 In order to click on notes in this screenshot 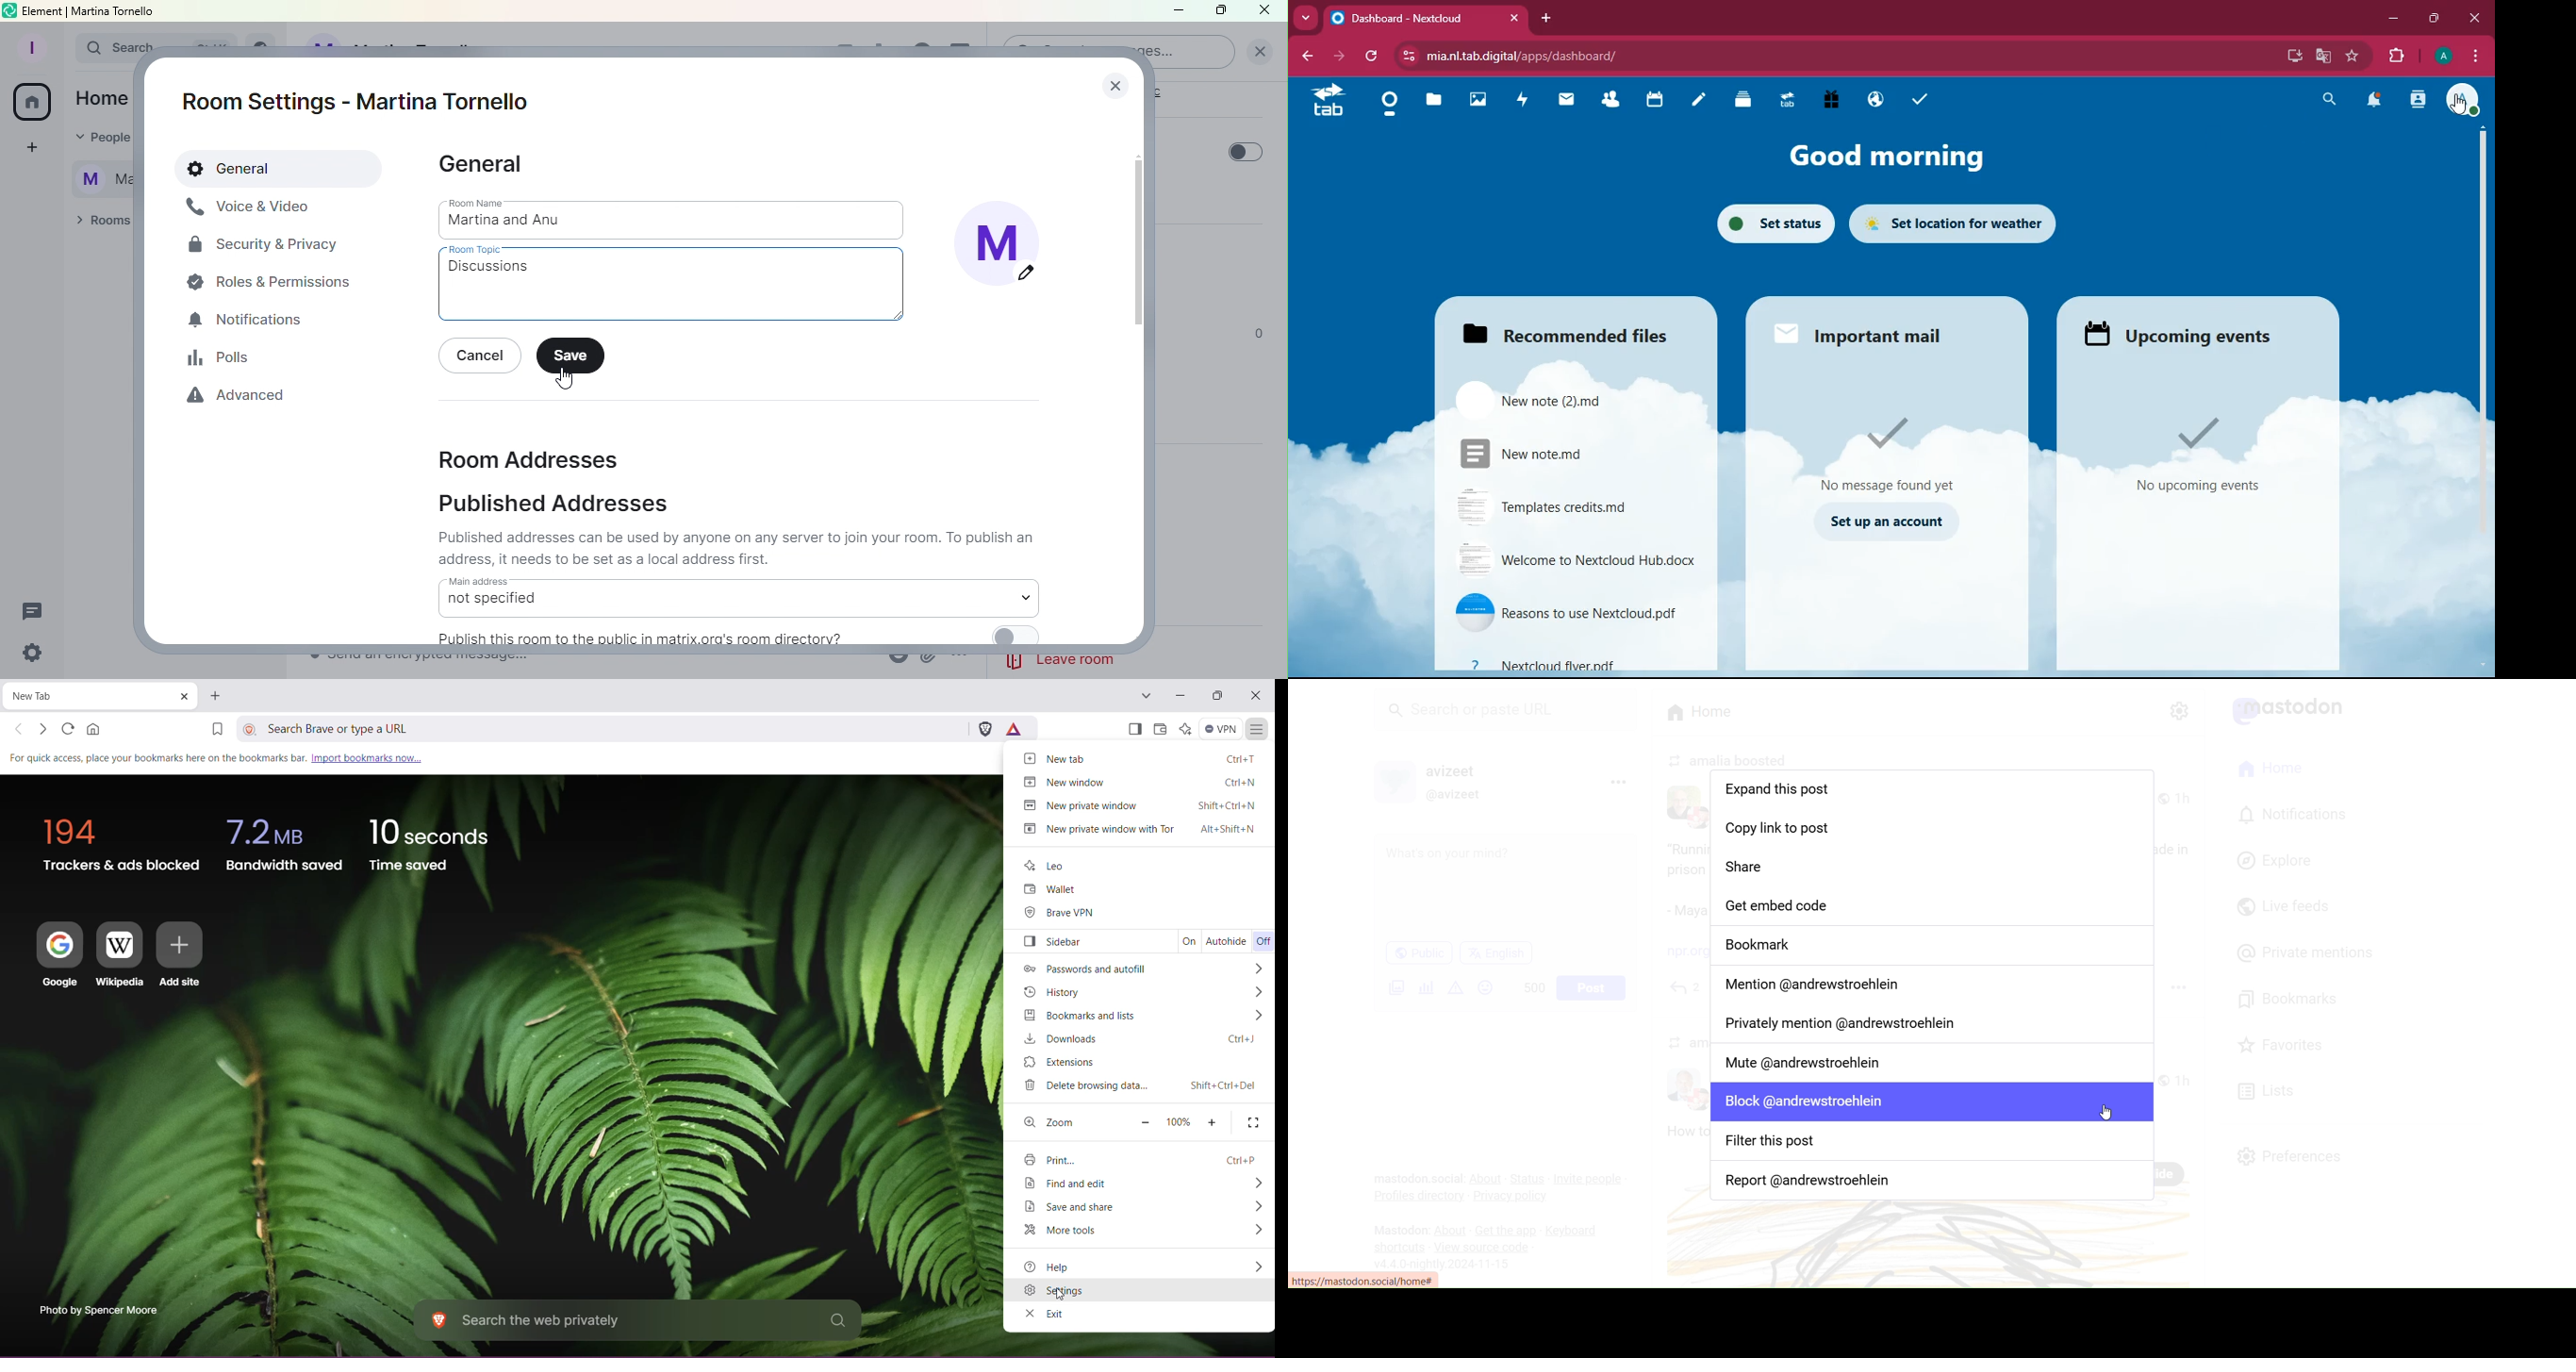, I will do `click(1696, 102)`.